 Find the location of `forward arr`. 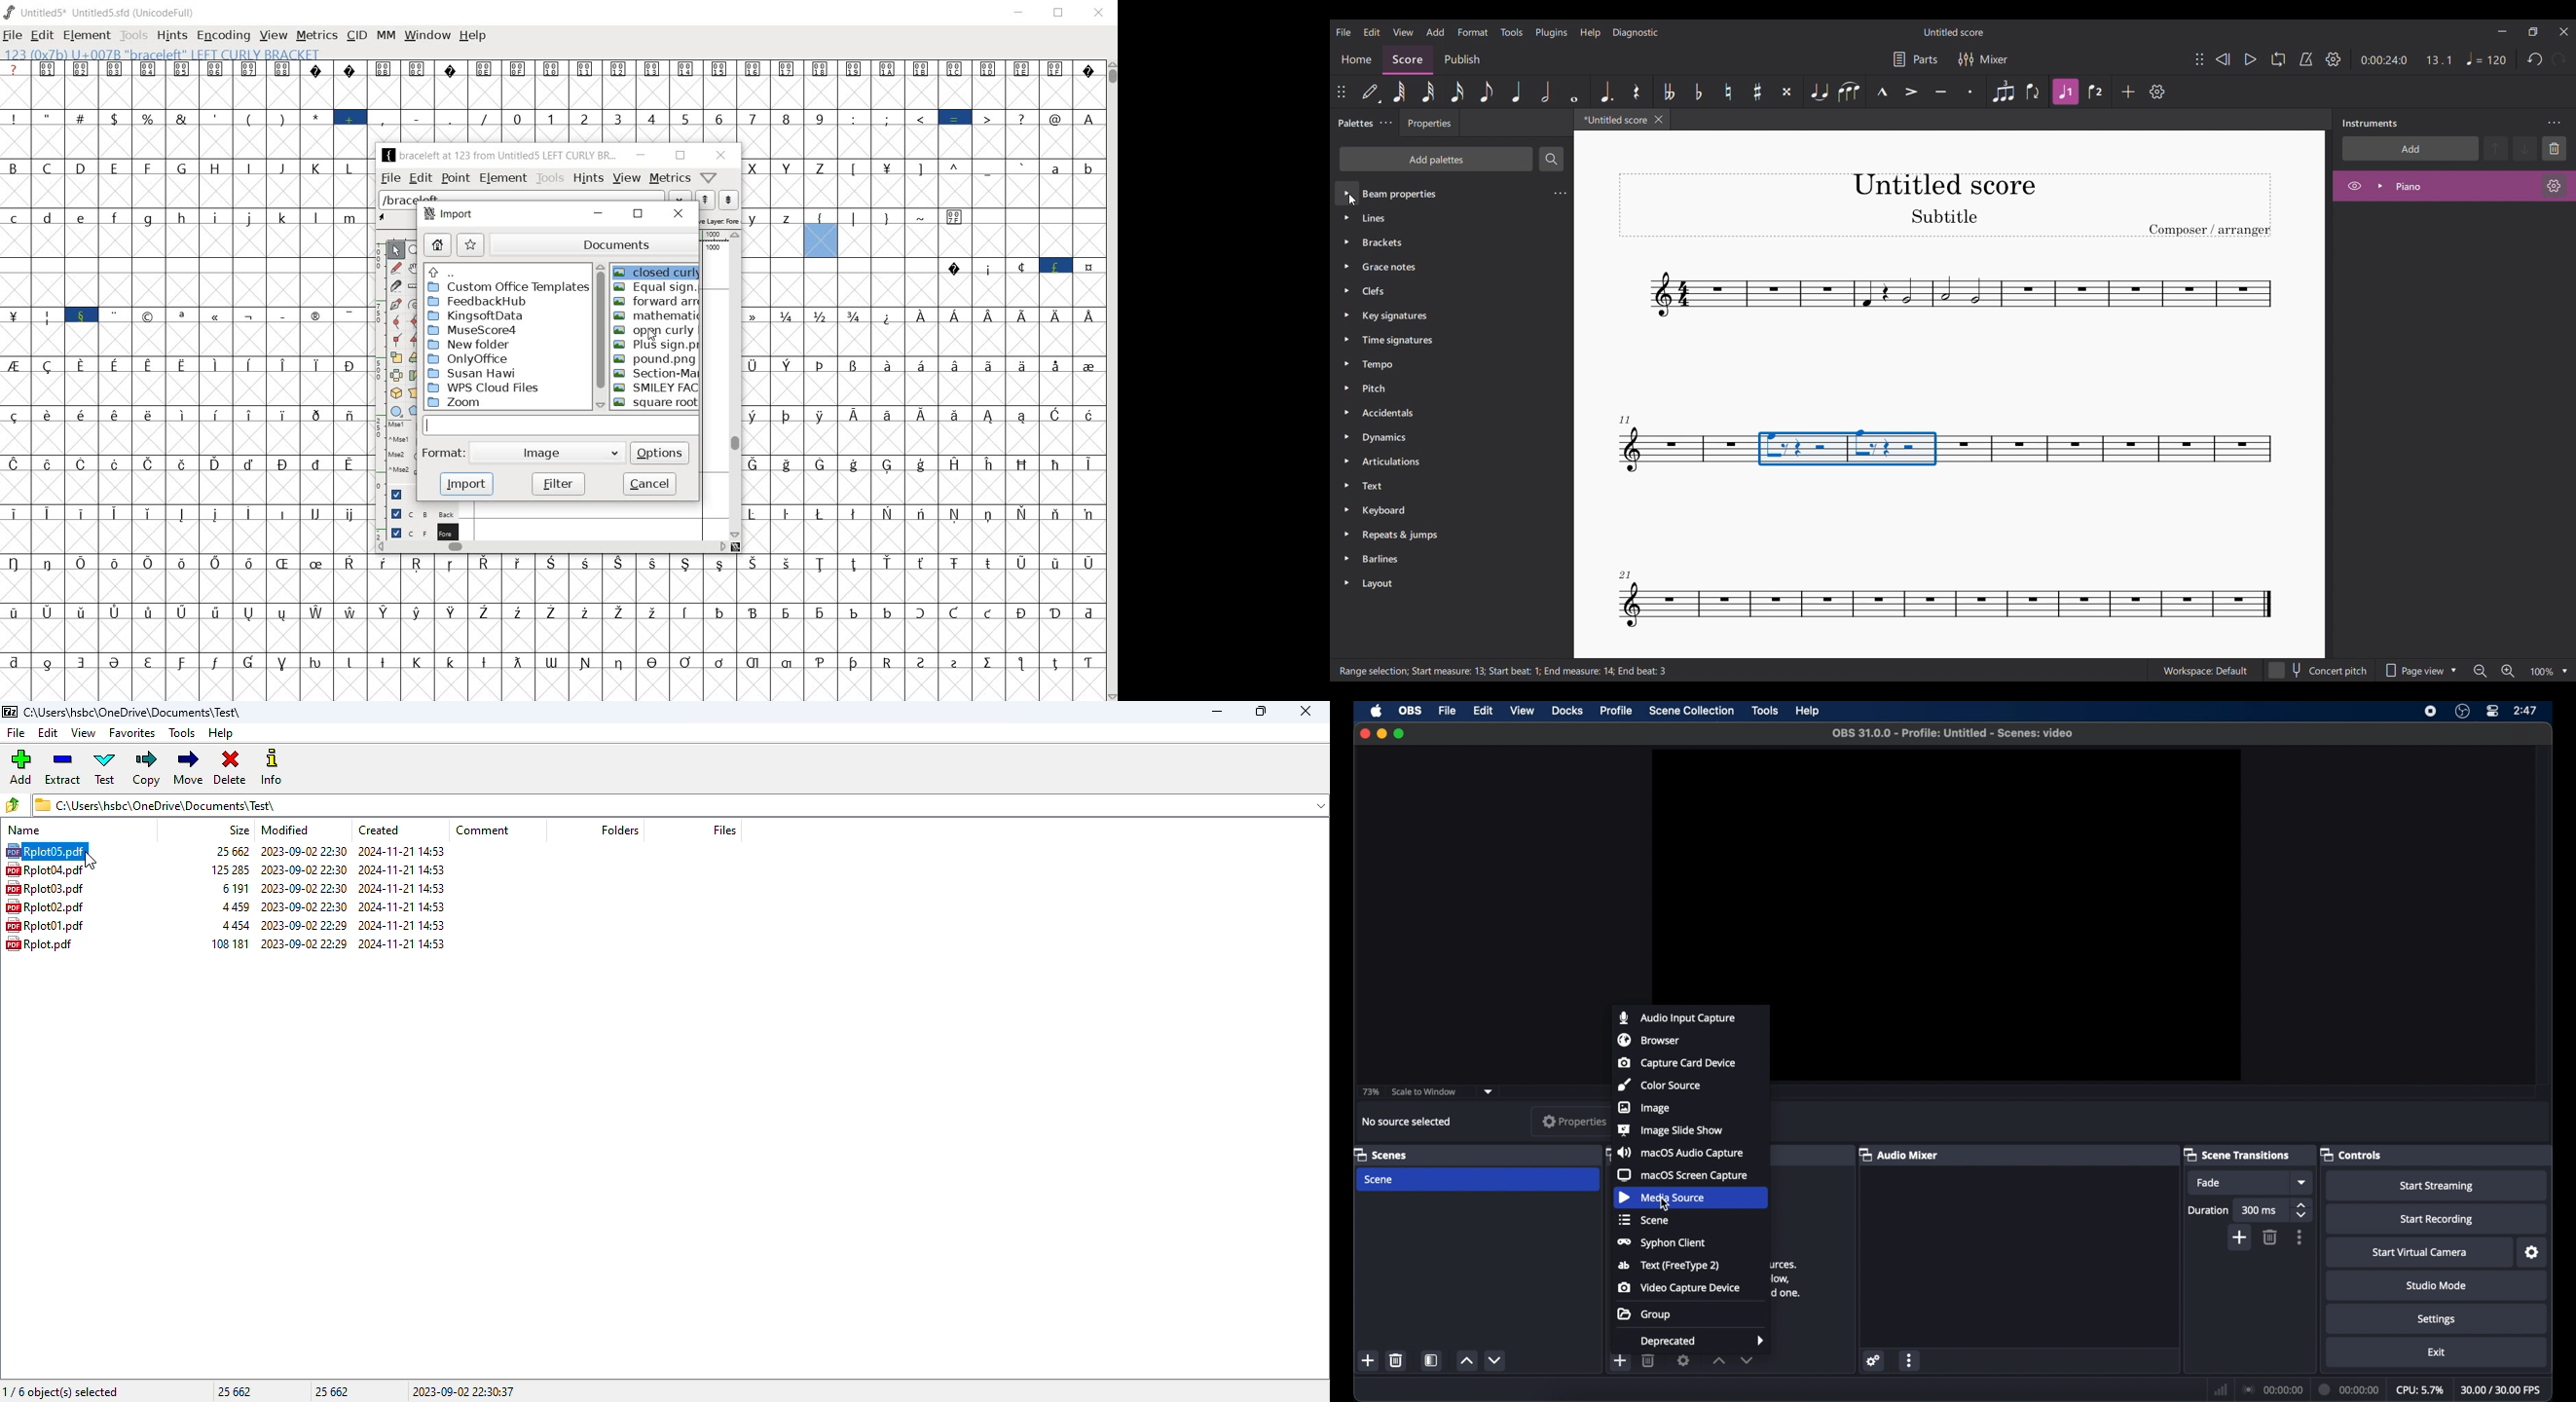

forward arr is located at coordinates (658, 302).